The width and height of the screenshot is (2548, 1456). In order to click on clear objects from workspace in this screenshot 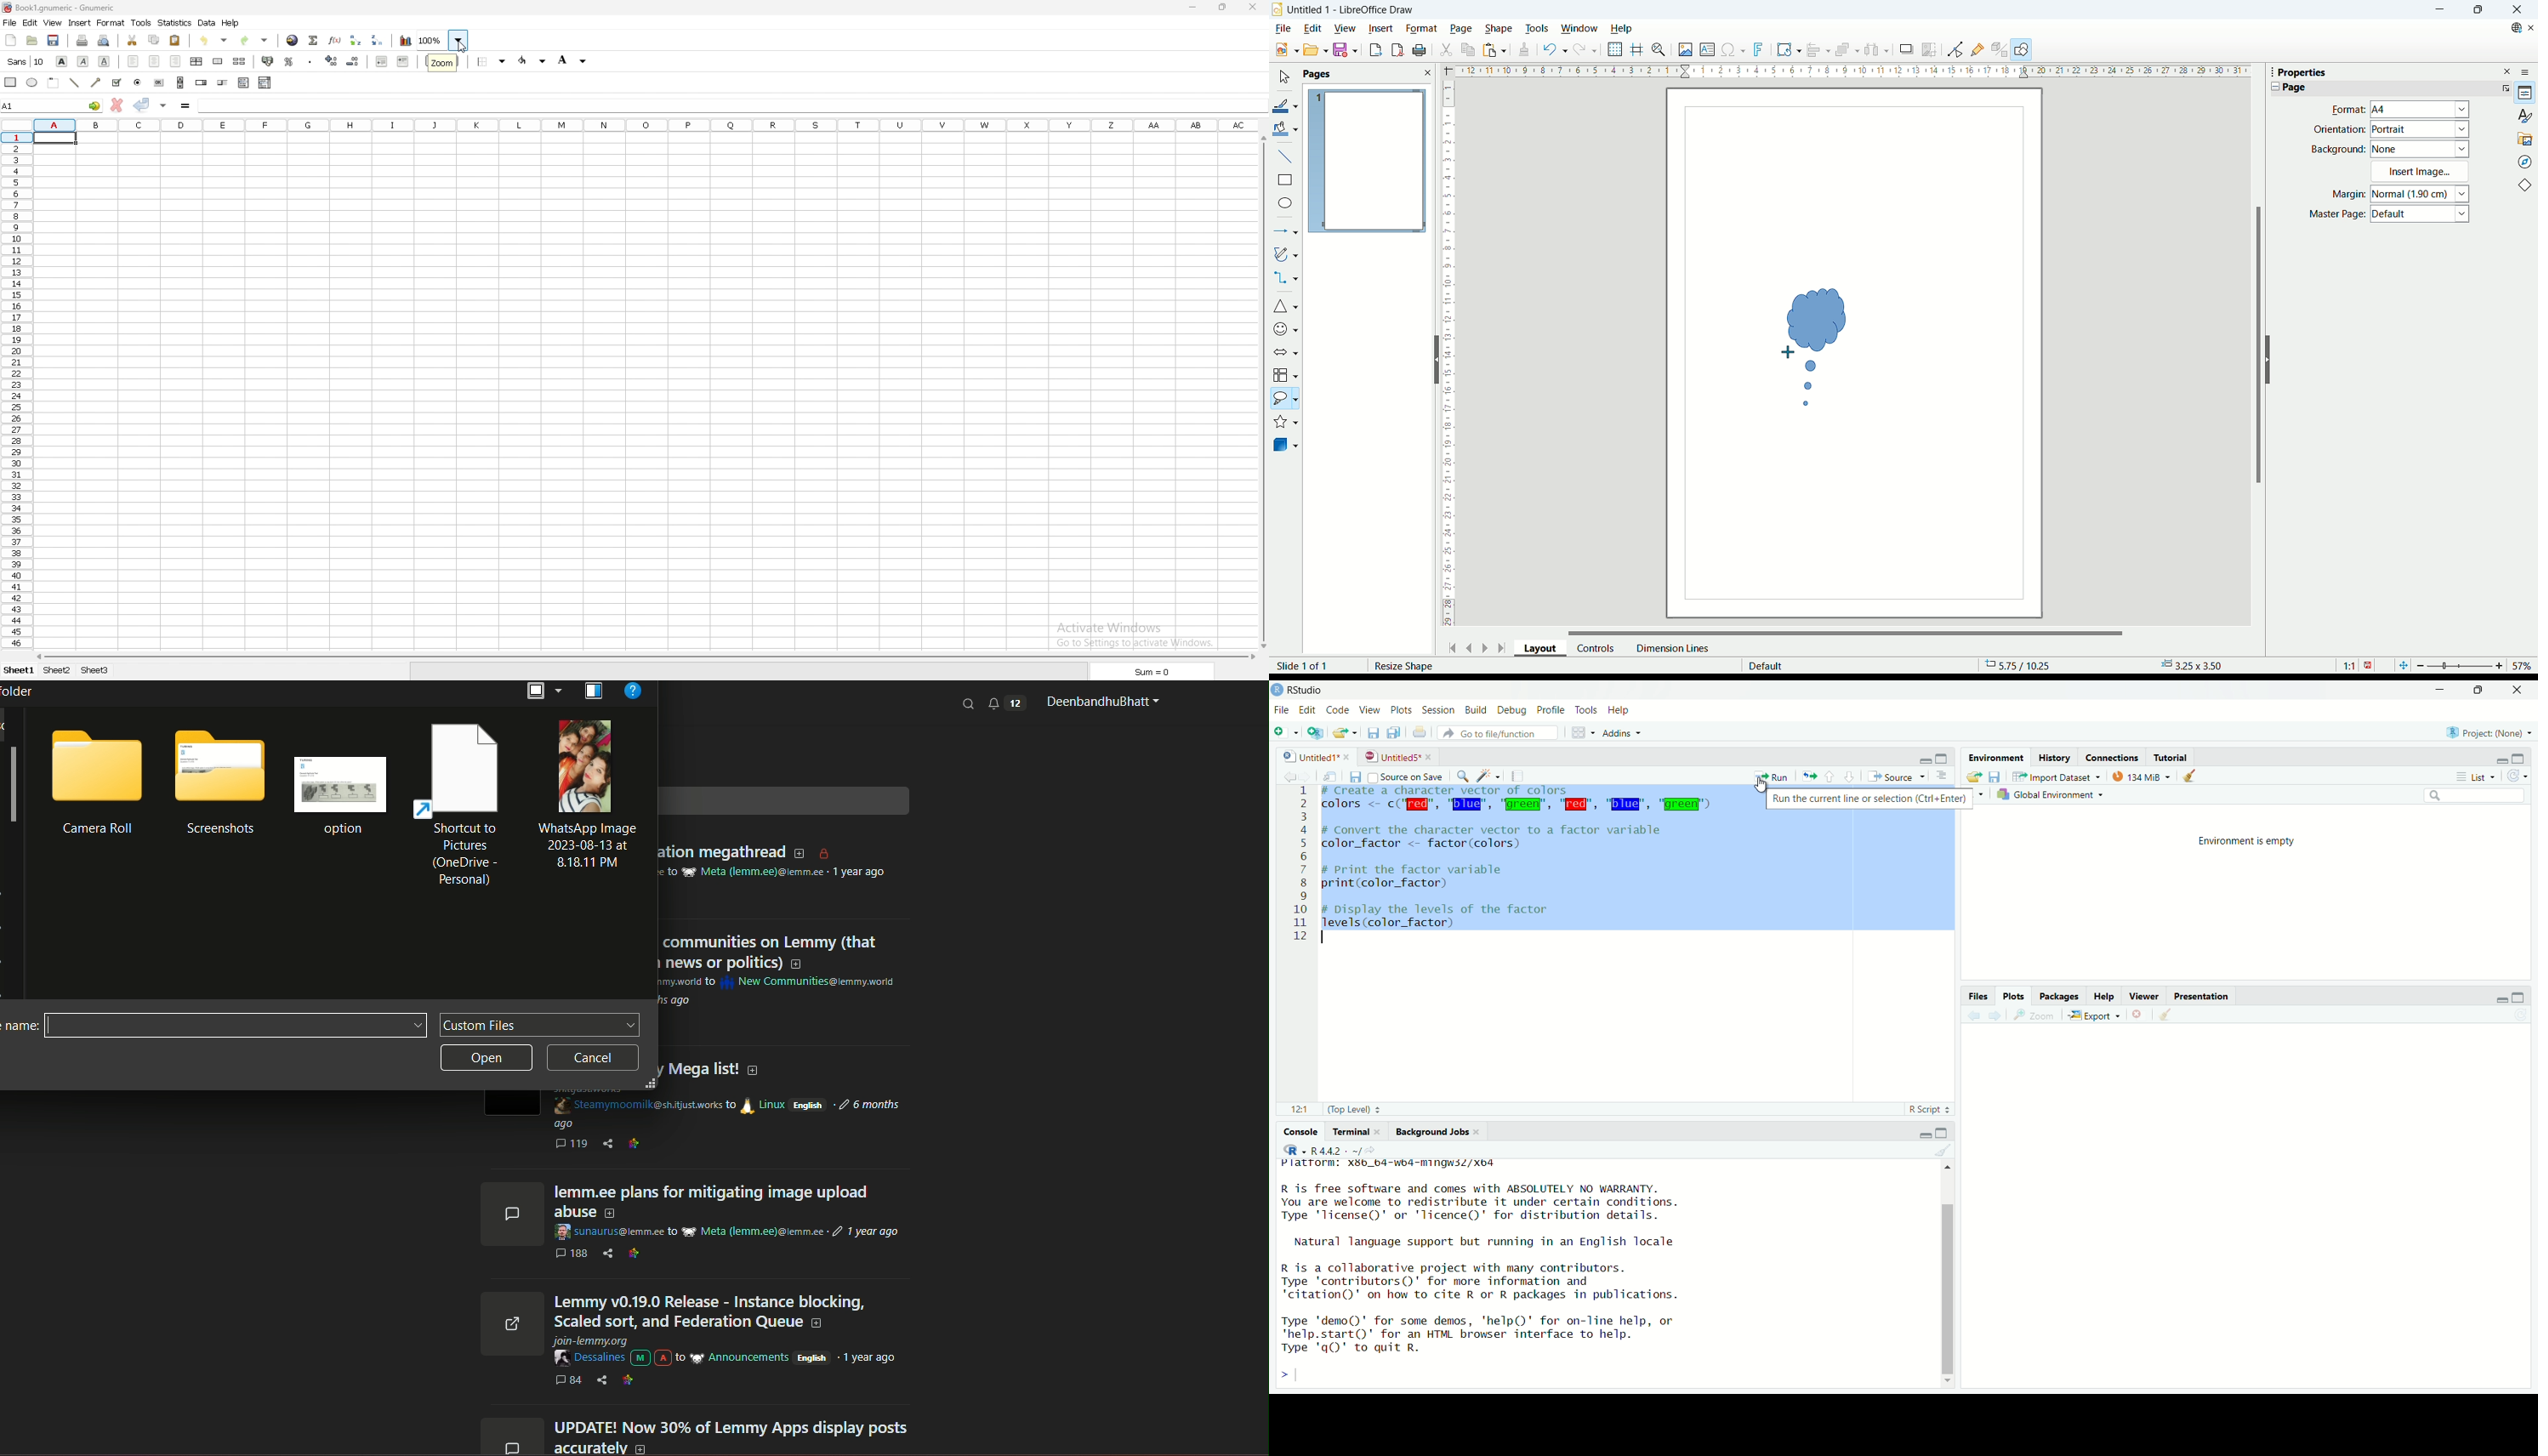, I will do `click(2187, 776)`.